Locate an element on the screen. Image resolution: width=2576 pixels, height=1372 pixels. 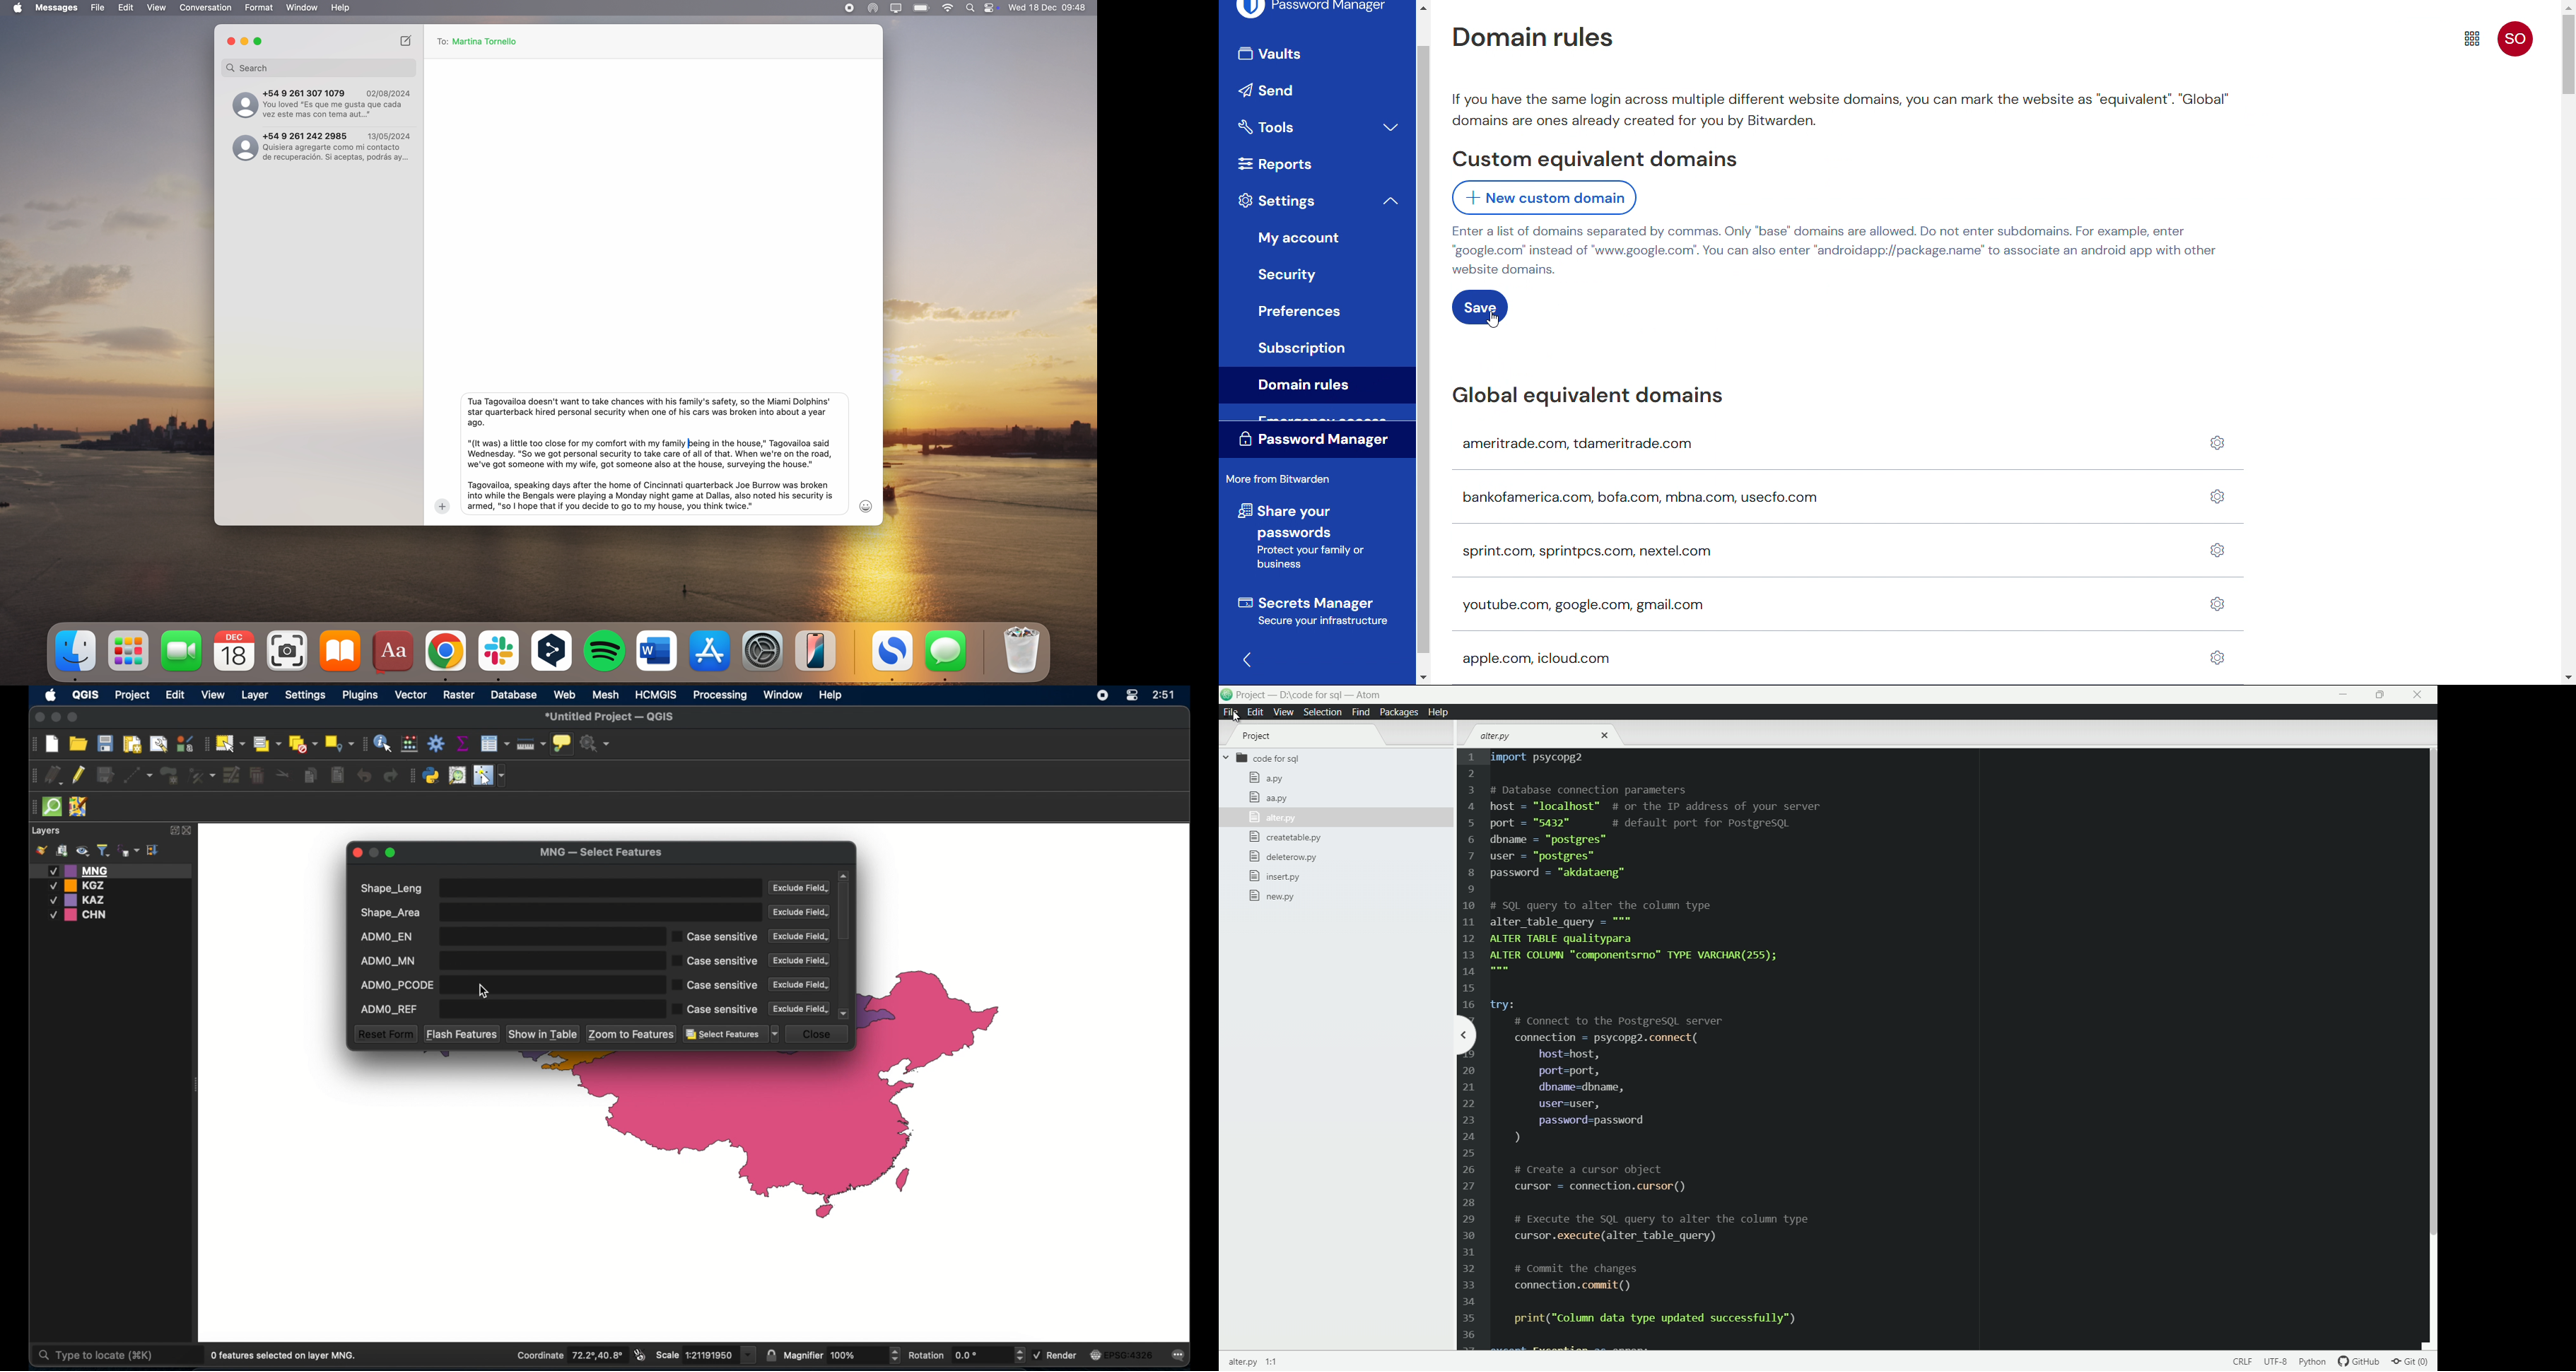
More from Bit Warden is located at coordinates (1281, 480).